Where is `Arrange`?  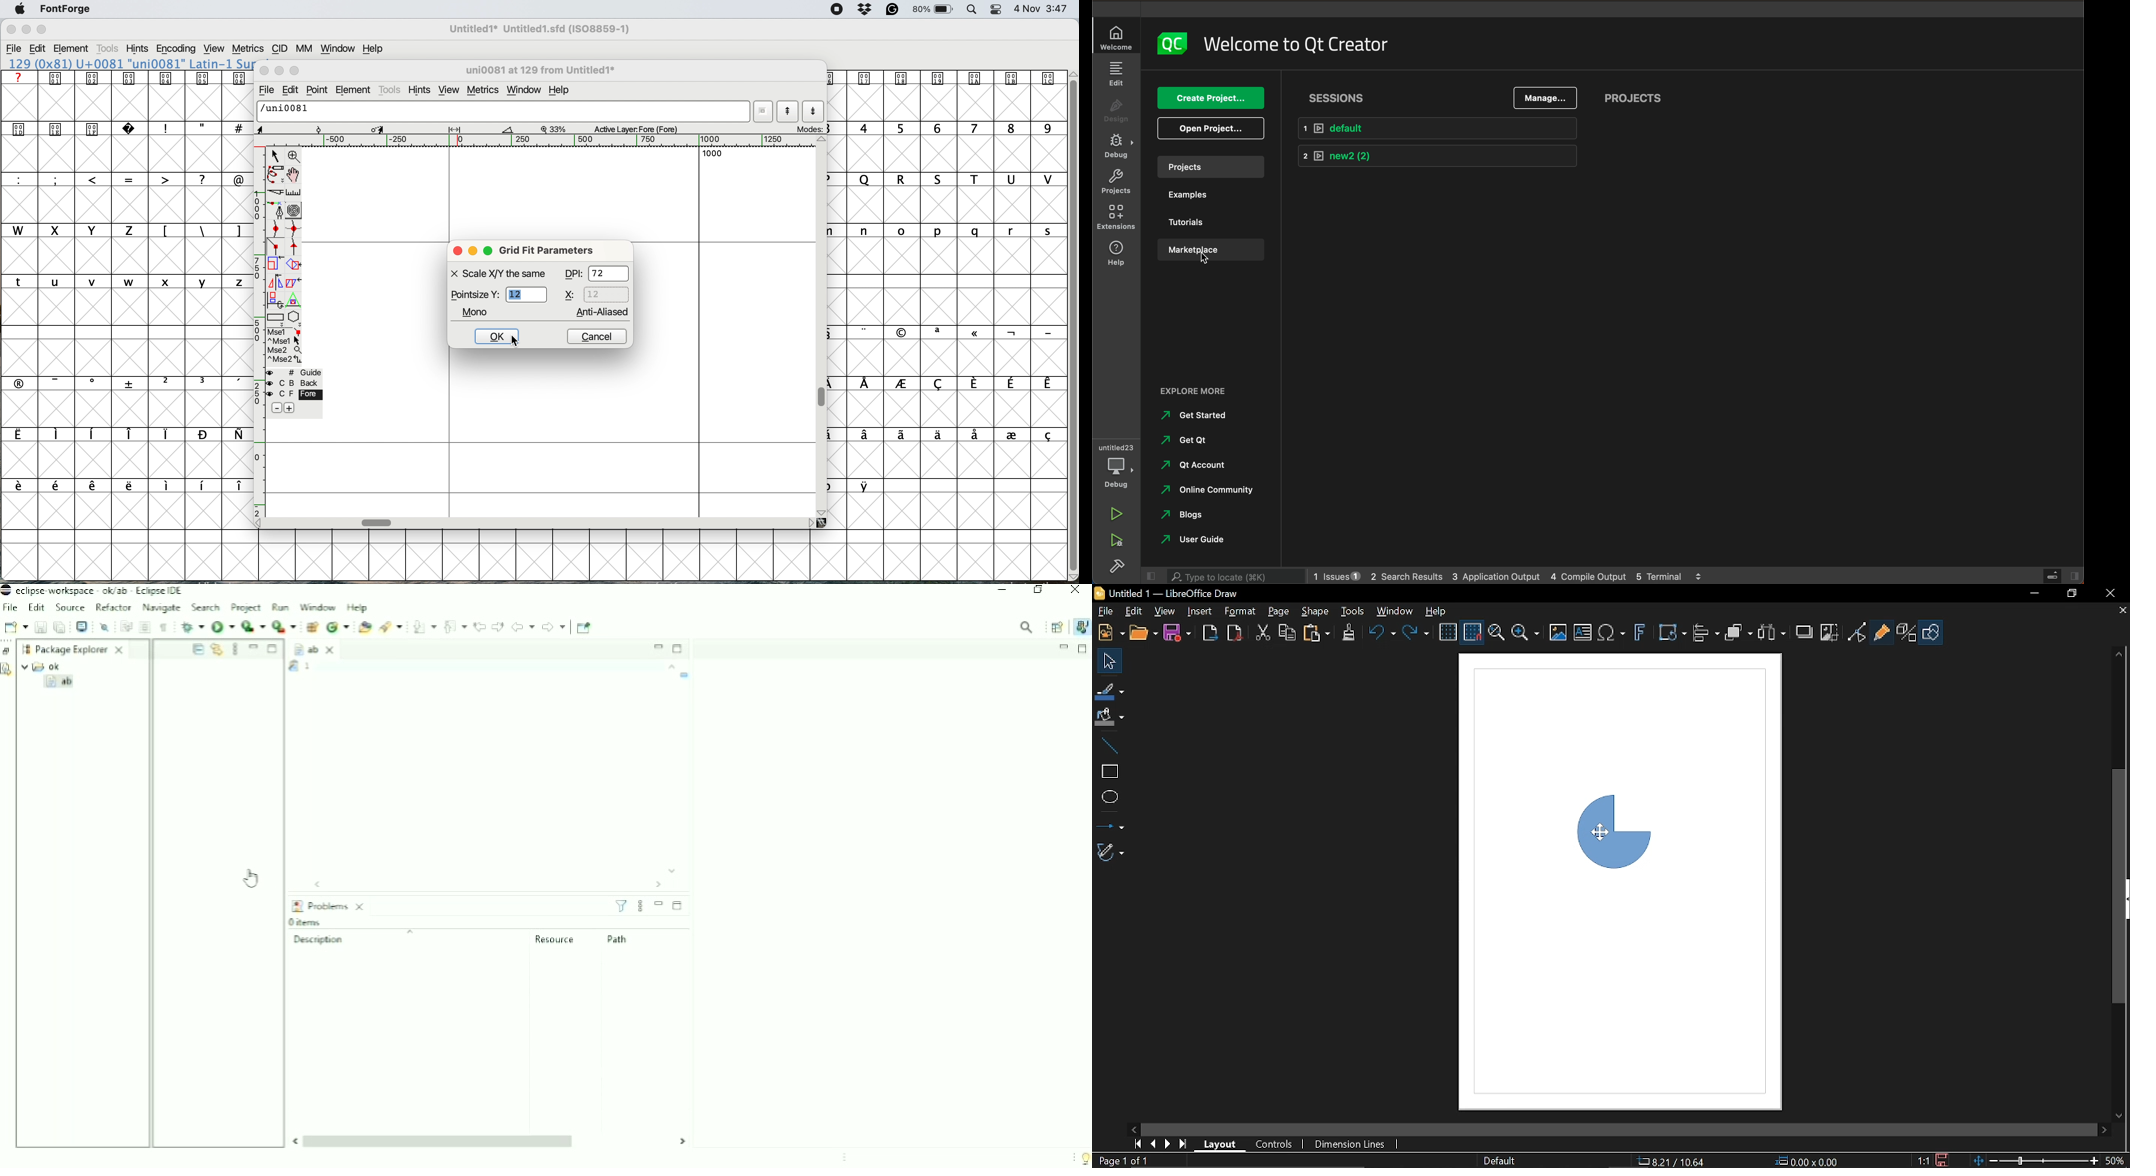
Arrange is located at coordinates (1739, 634).